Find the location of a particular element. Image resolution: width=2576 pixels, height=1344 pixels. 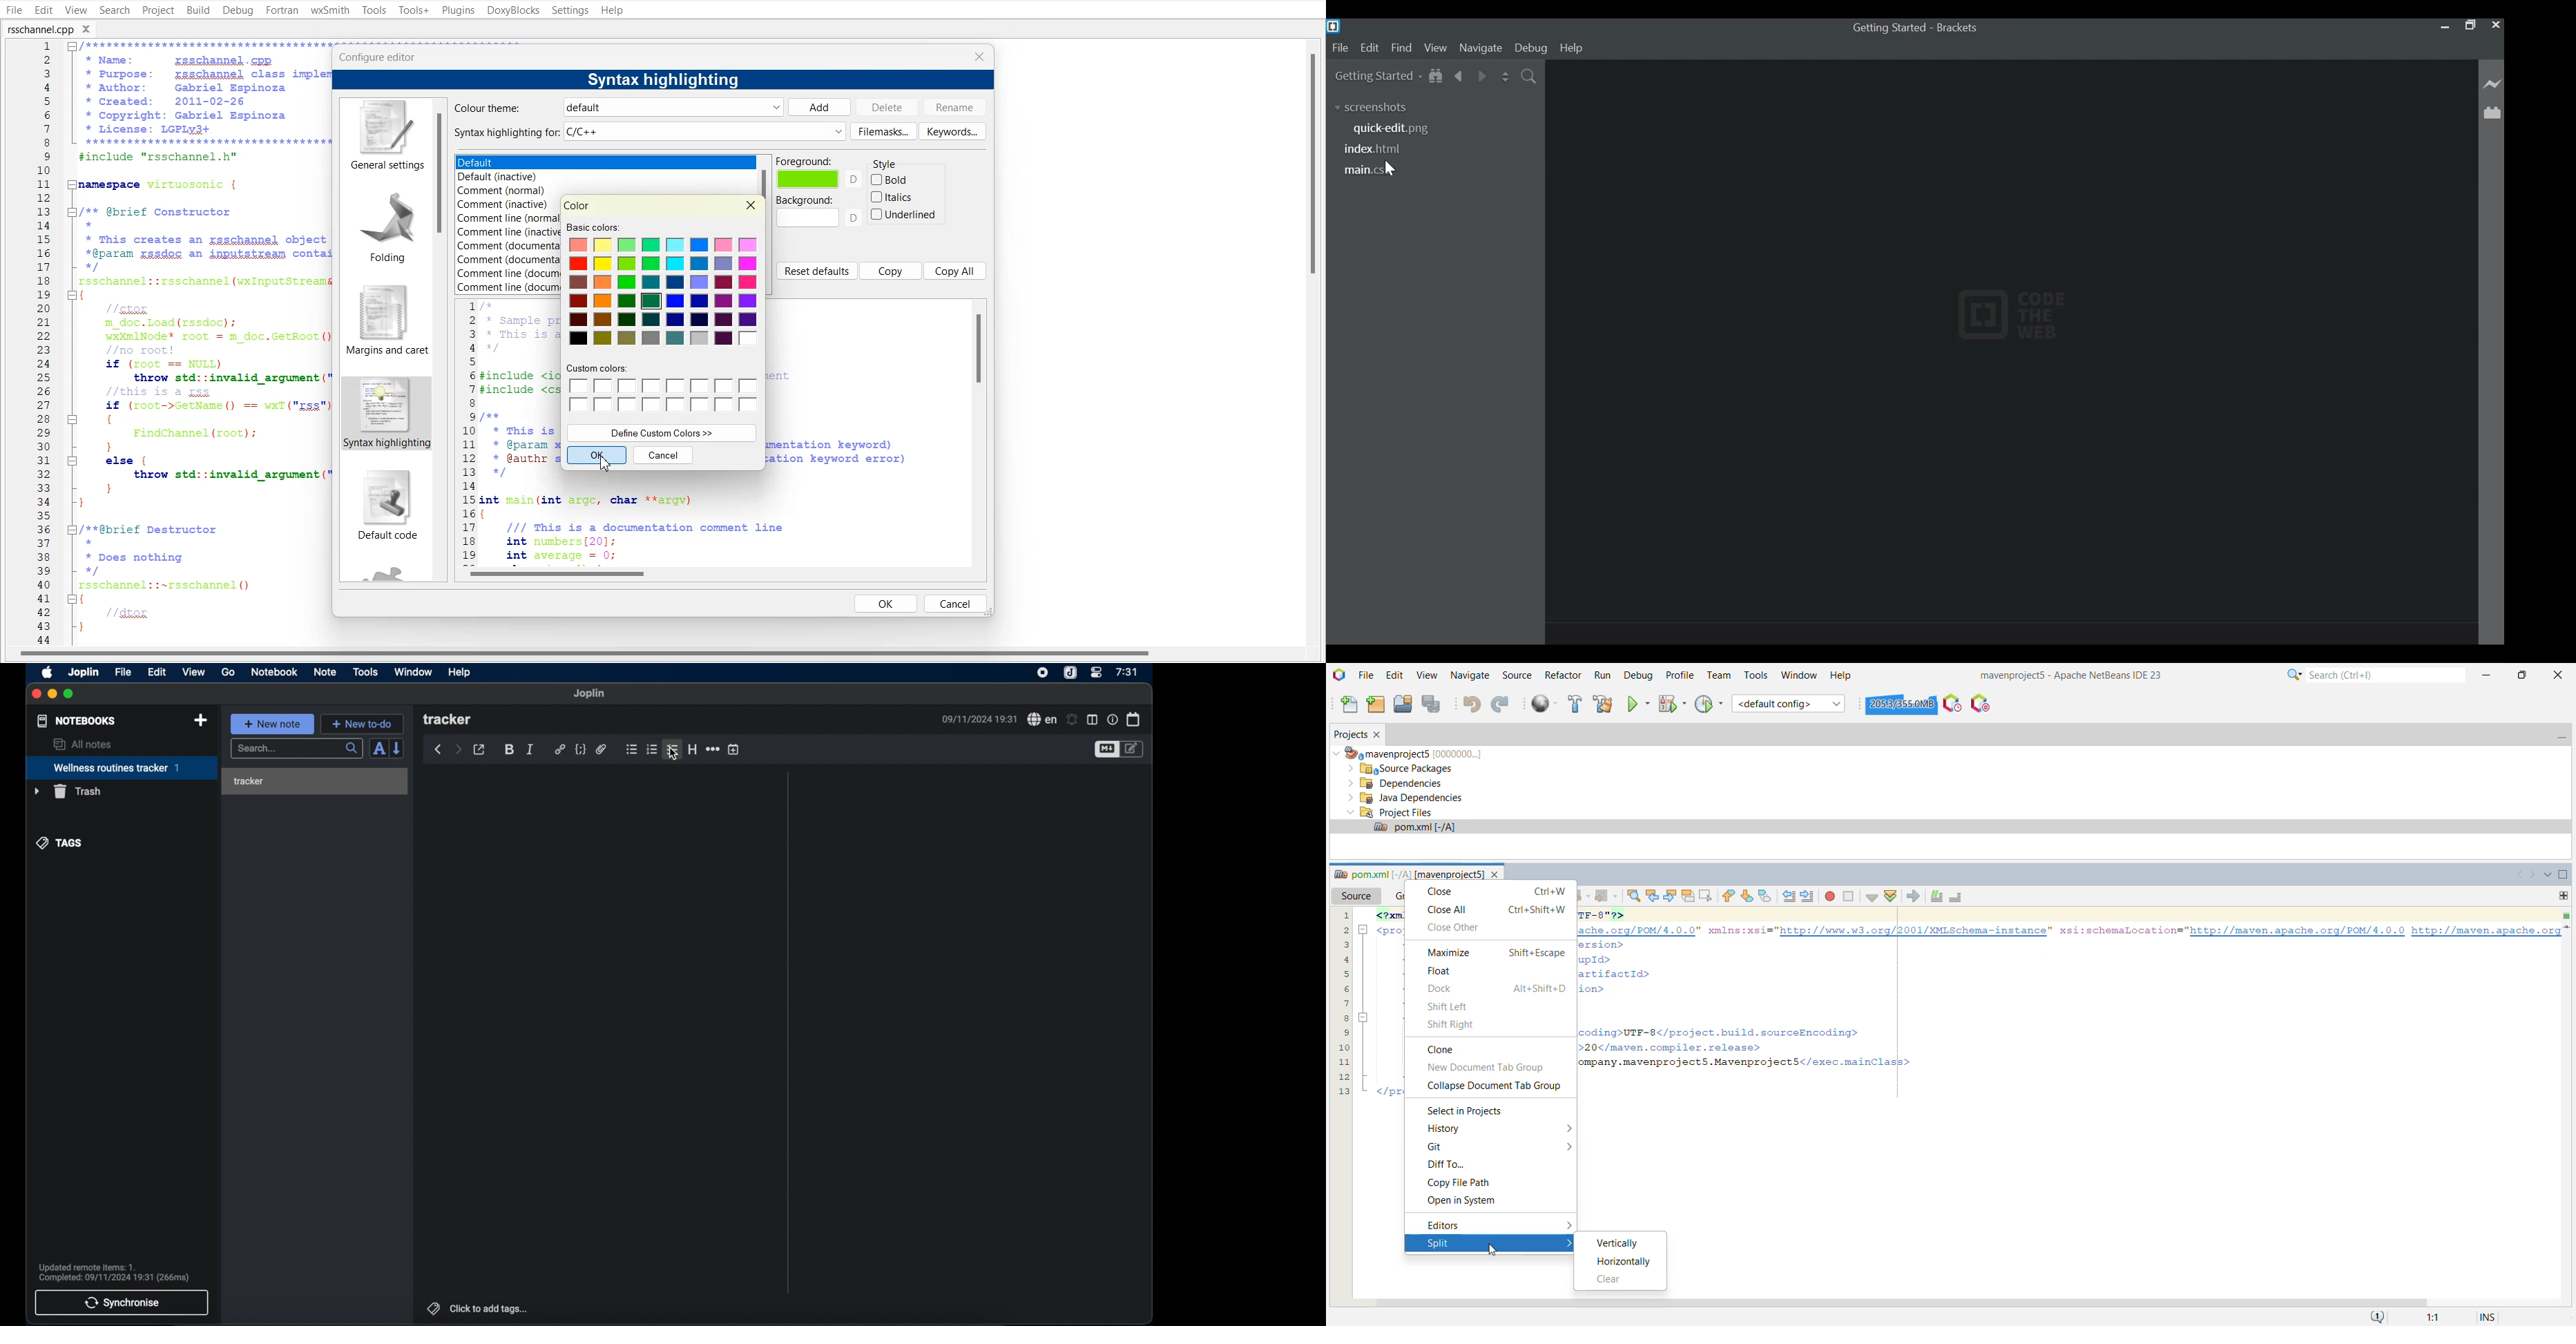

Project is located at coordinates (157, 10).